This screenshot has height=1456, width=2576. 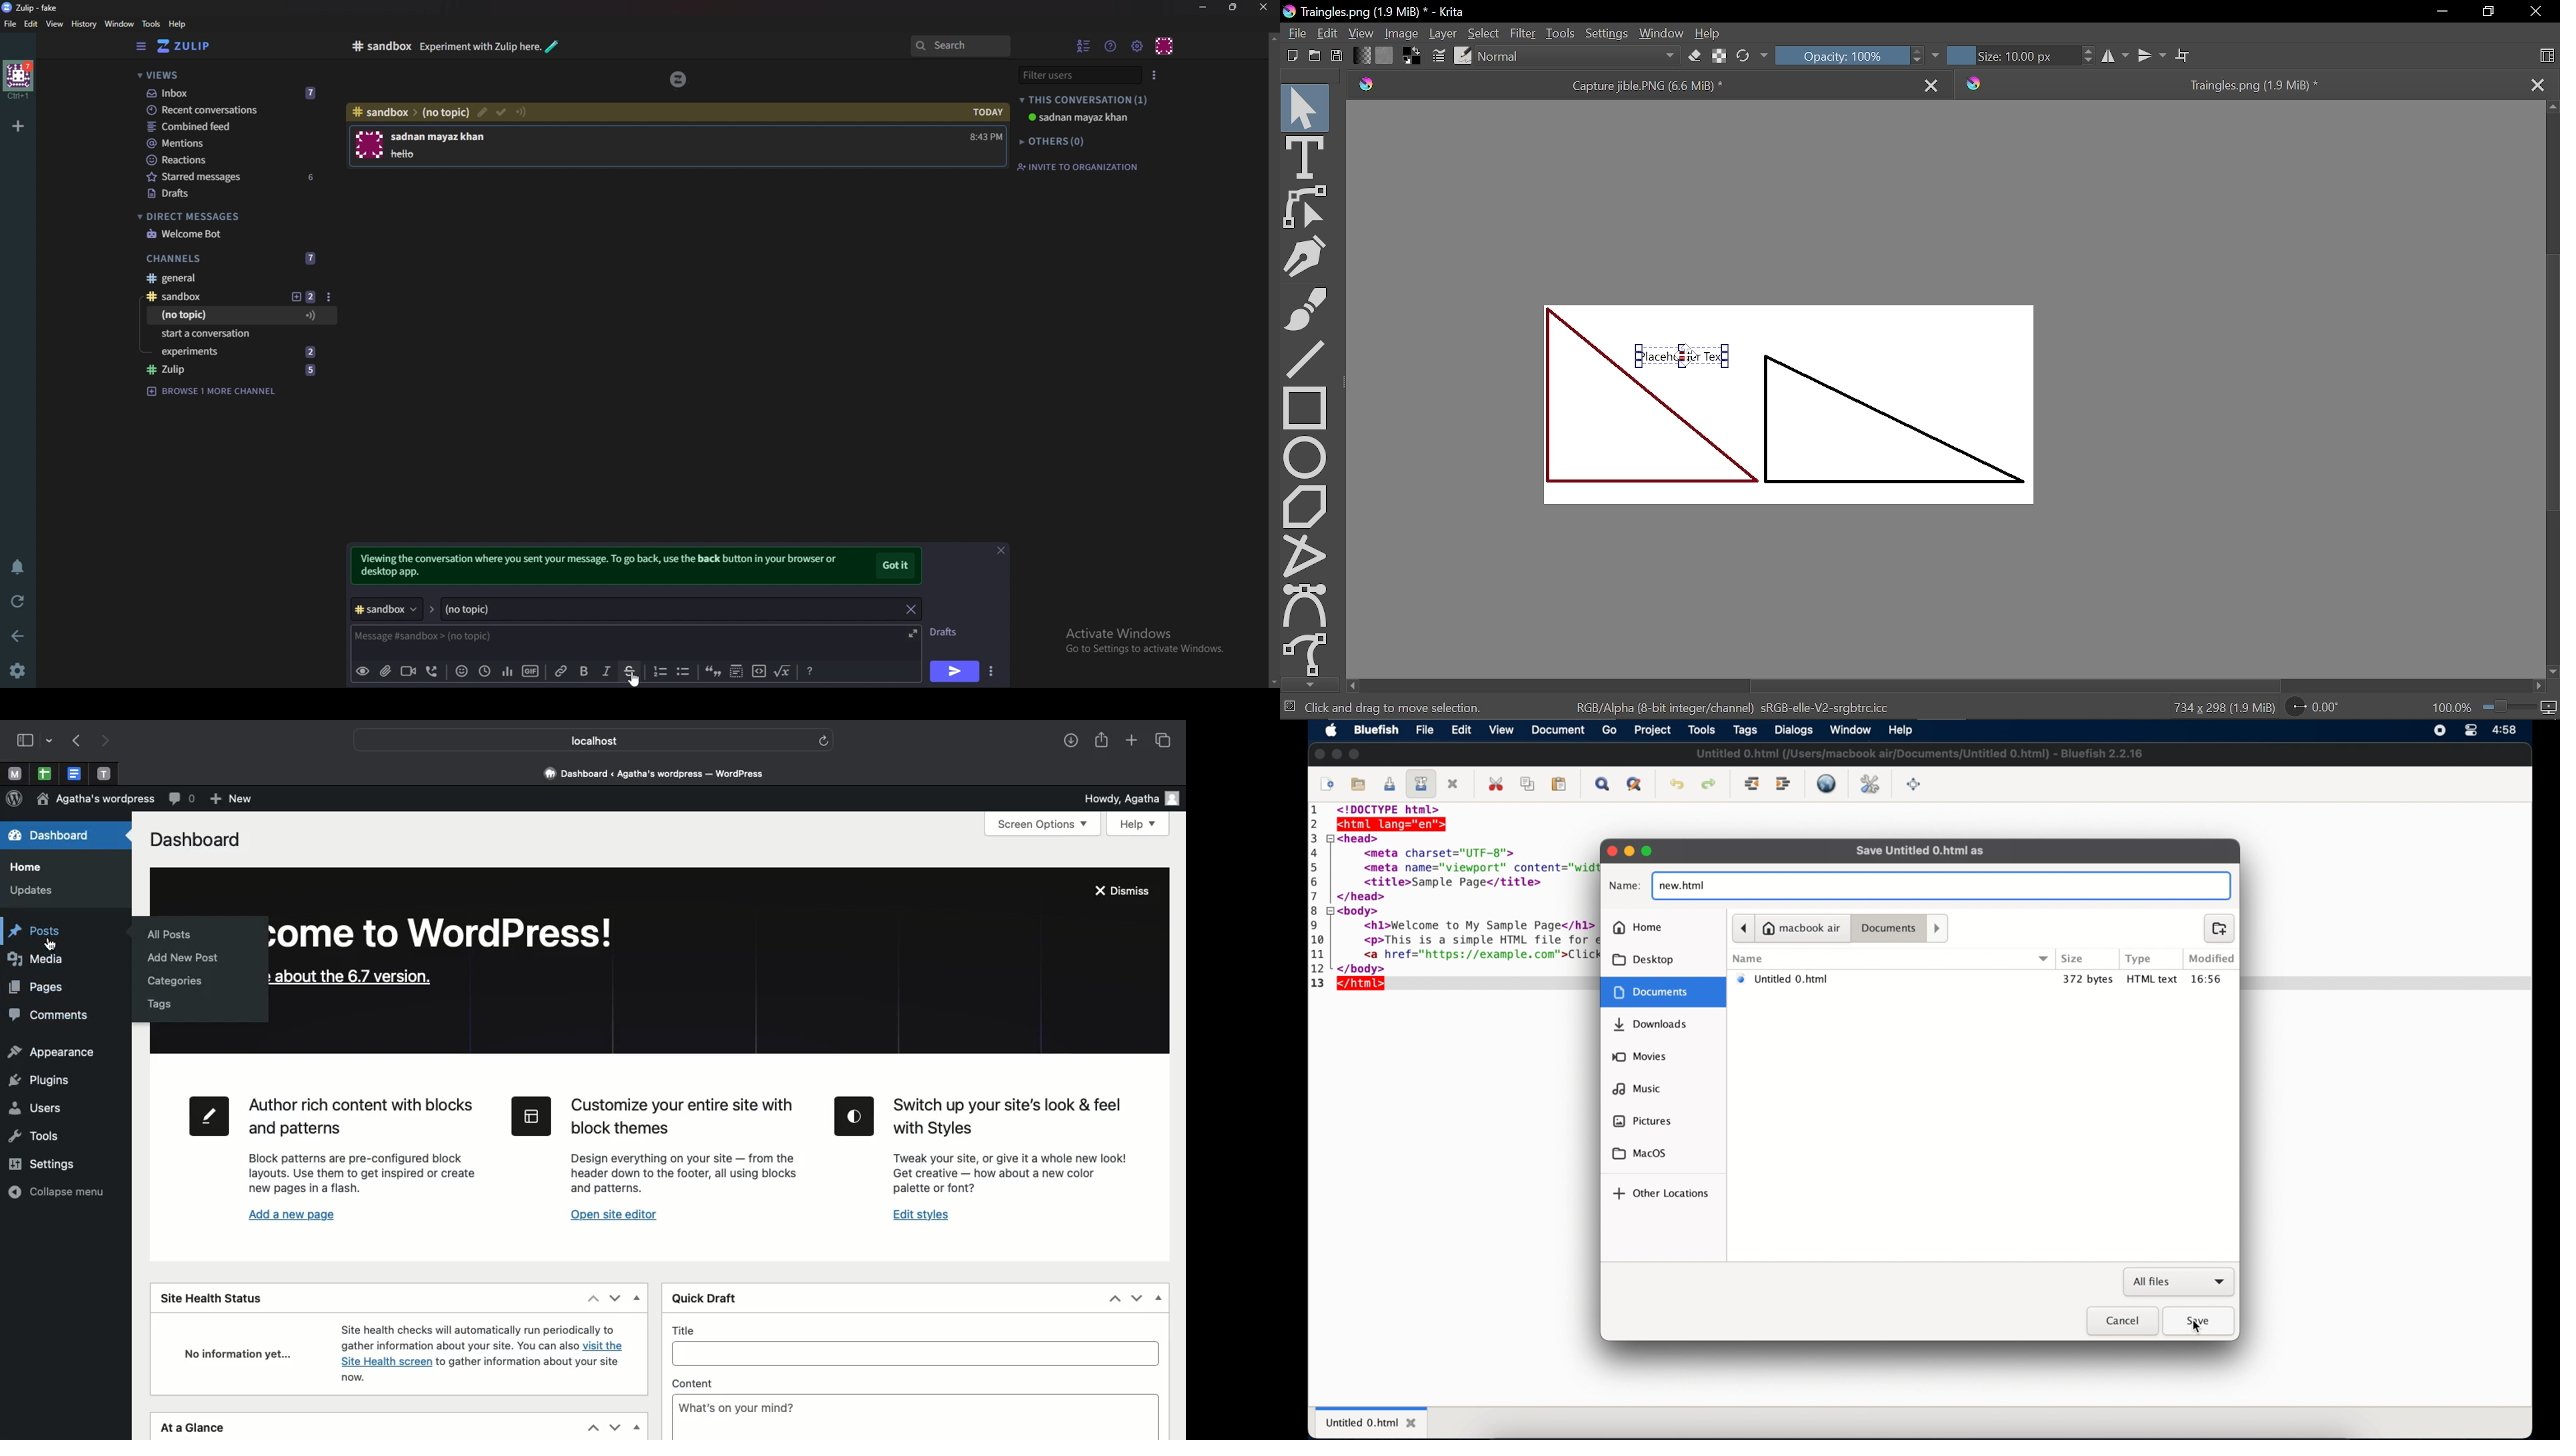 What do you see at coordinates (1316, 910) in the screenshot?
I see `8` at bounding box center [1316, 910].